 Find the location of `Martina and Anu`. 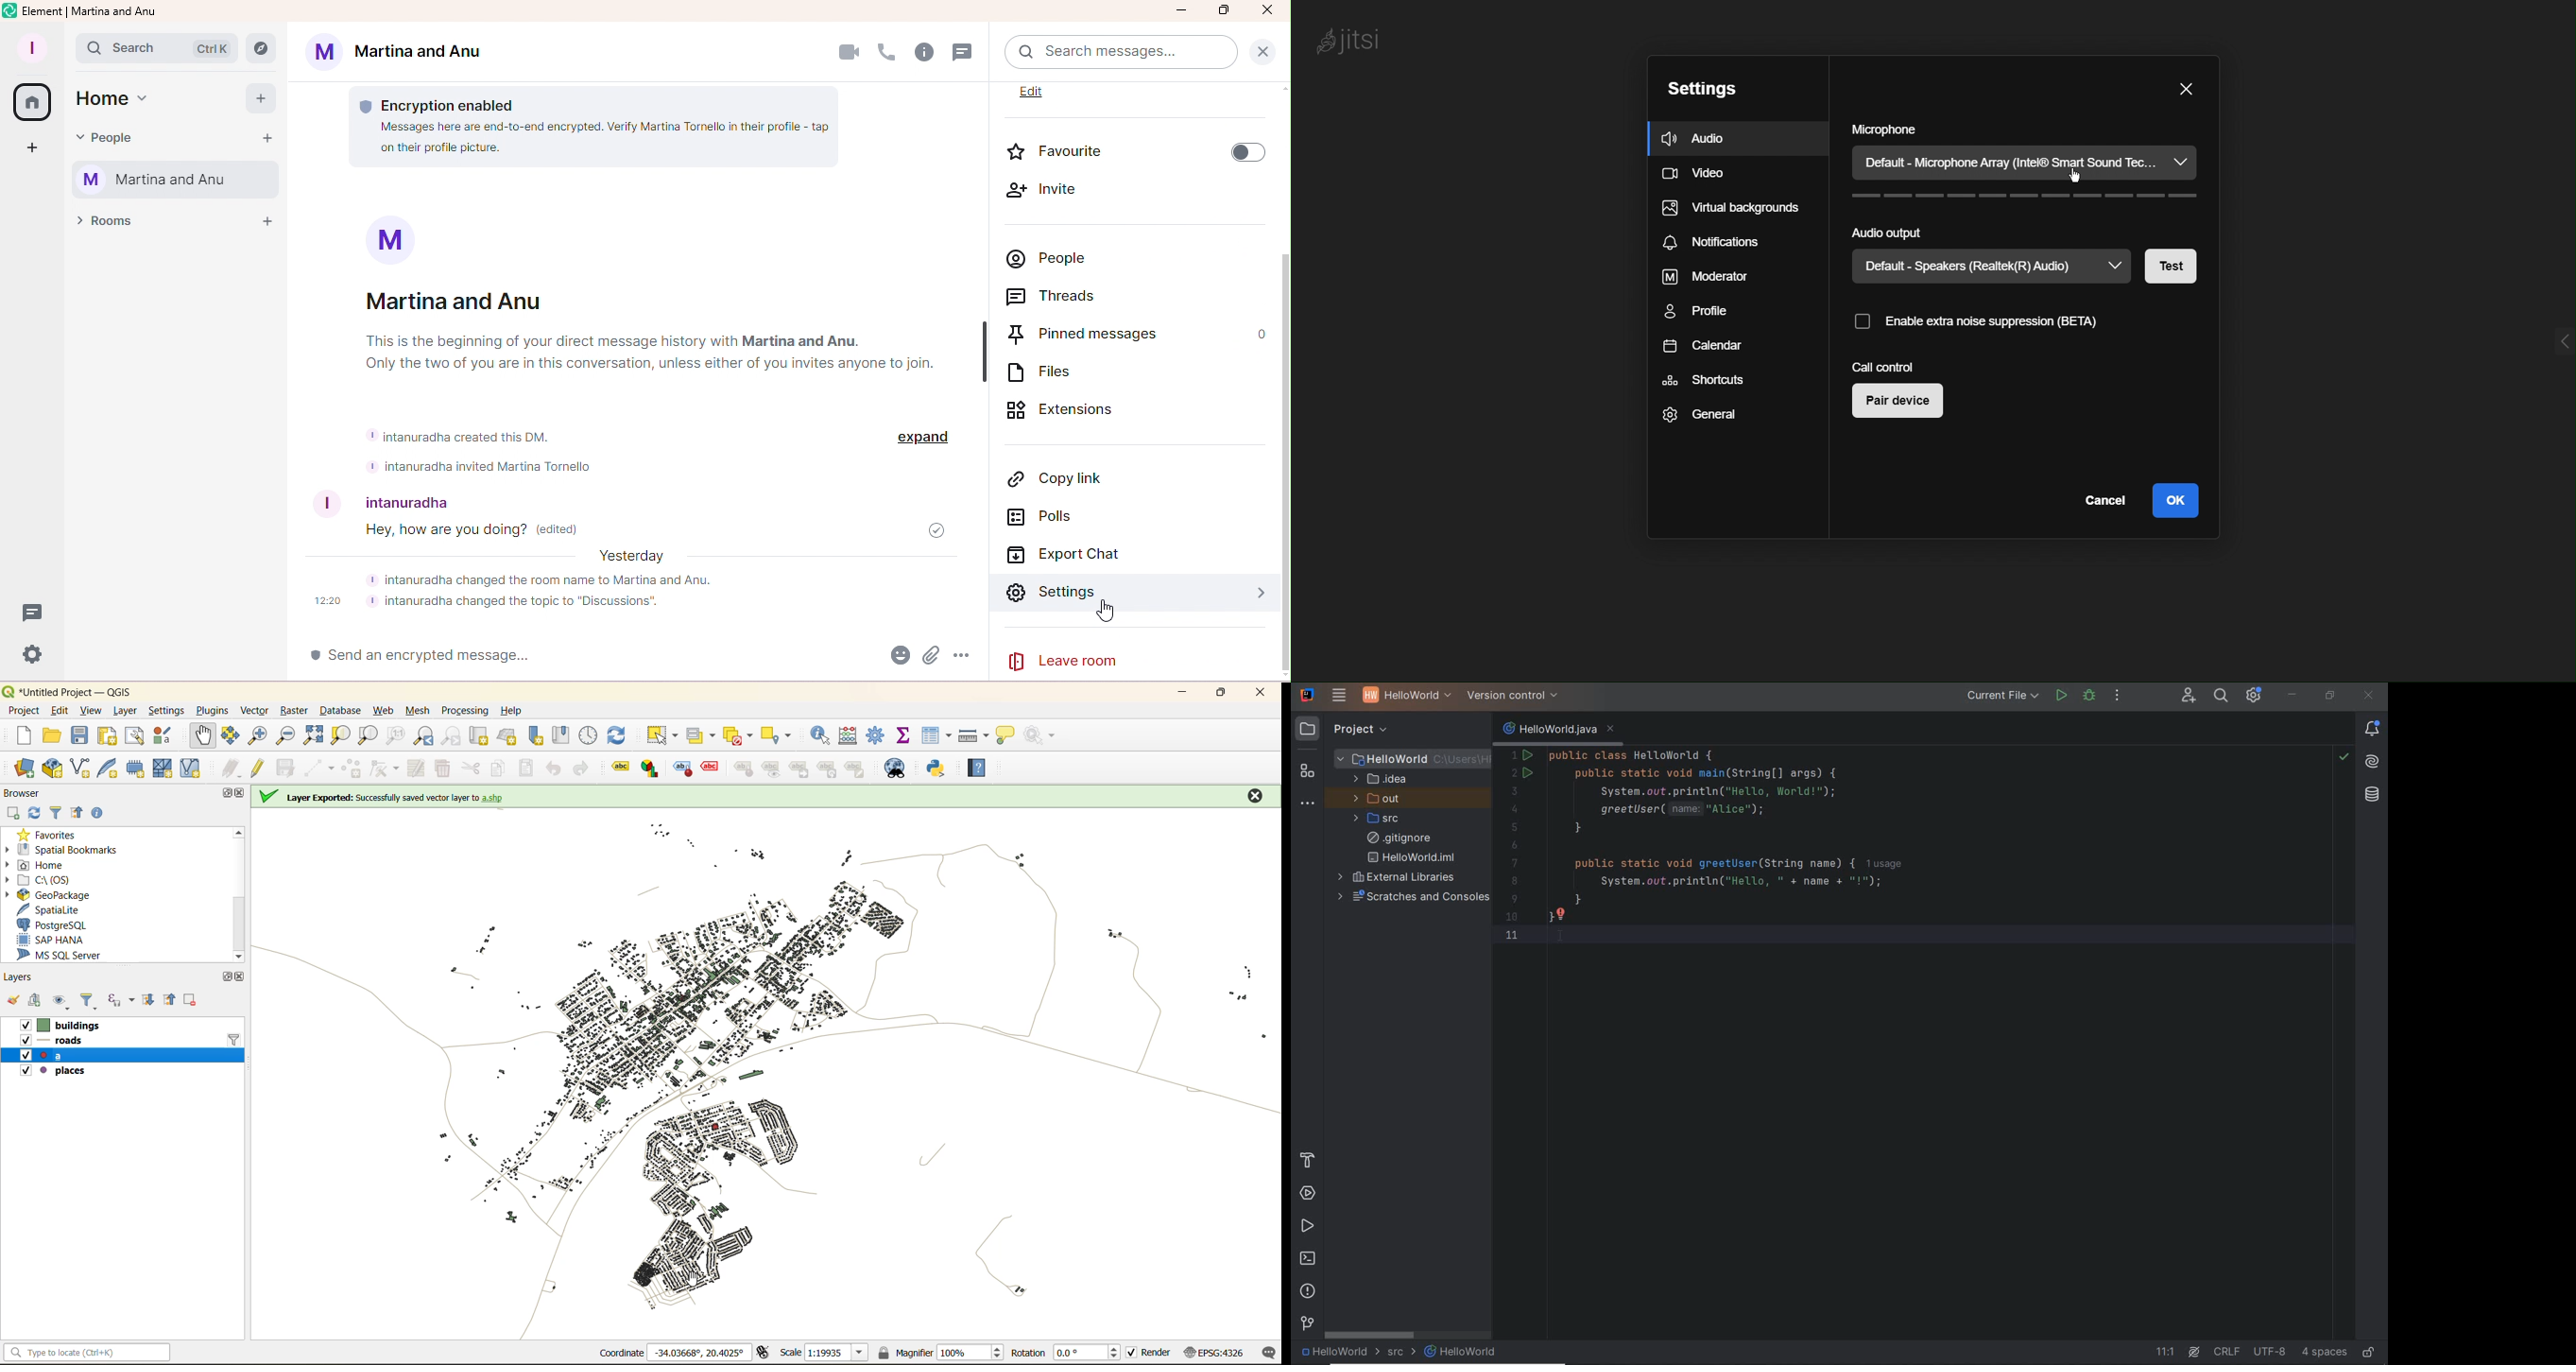

Martina and Anu is located at coordinates (458, 300).